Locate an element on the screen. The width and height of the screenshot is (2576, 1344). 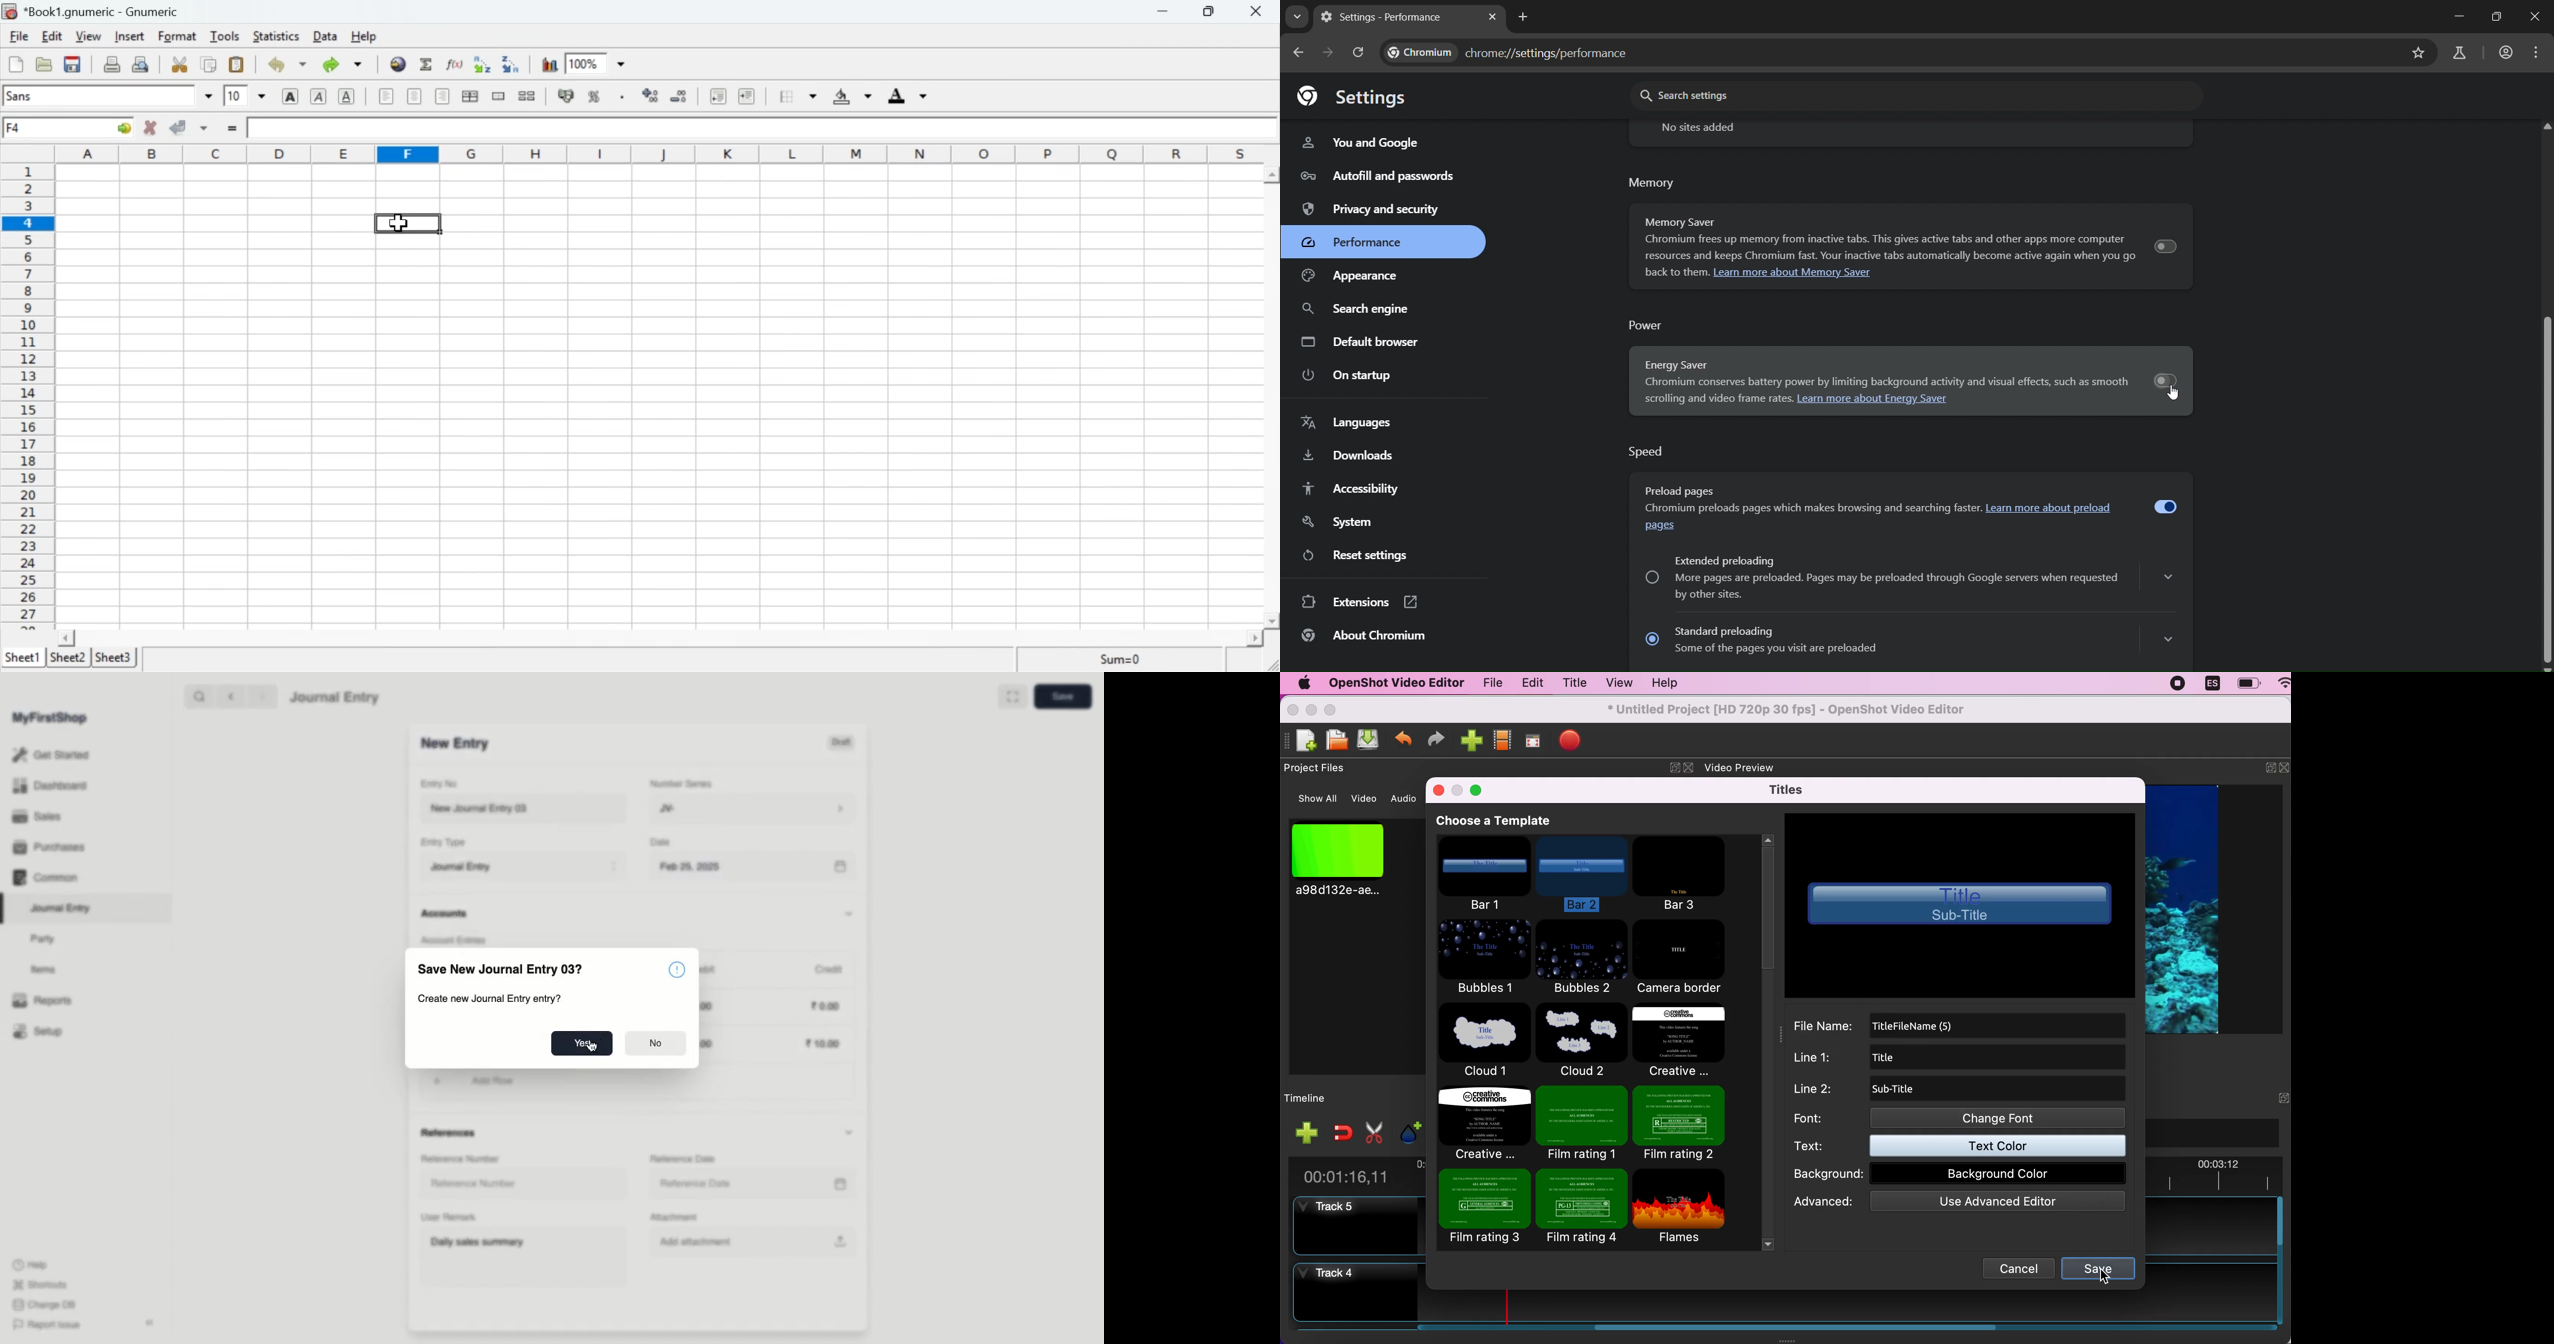
about chromium is located at coordinates (1380, 636).